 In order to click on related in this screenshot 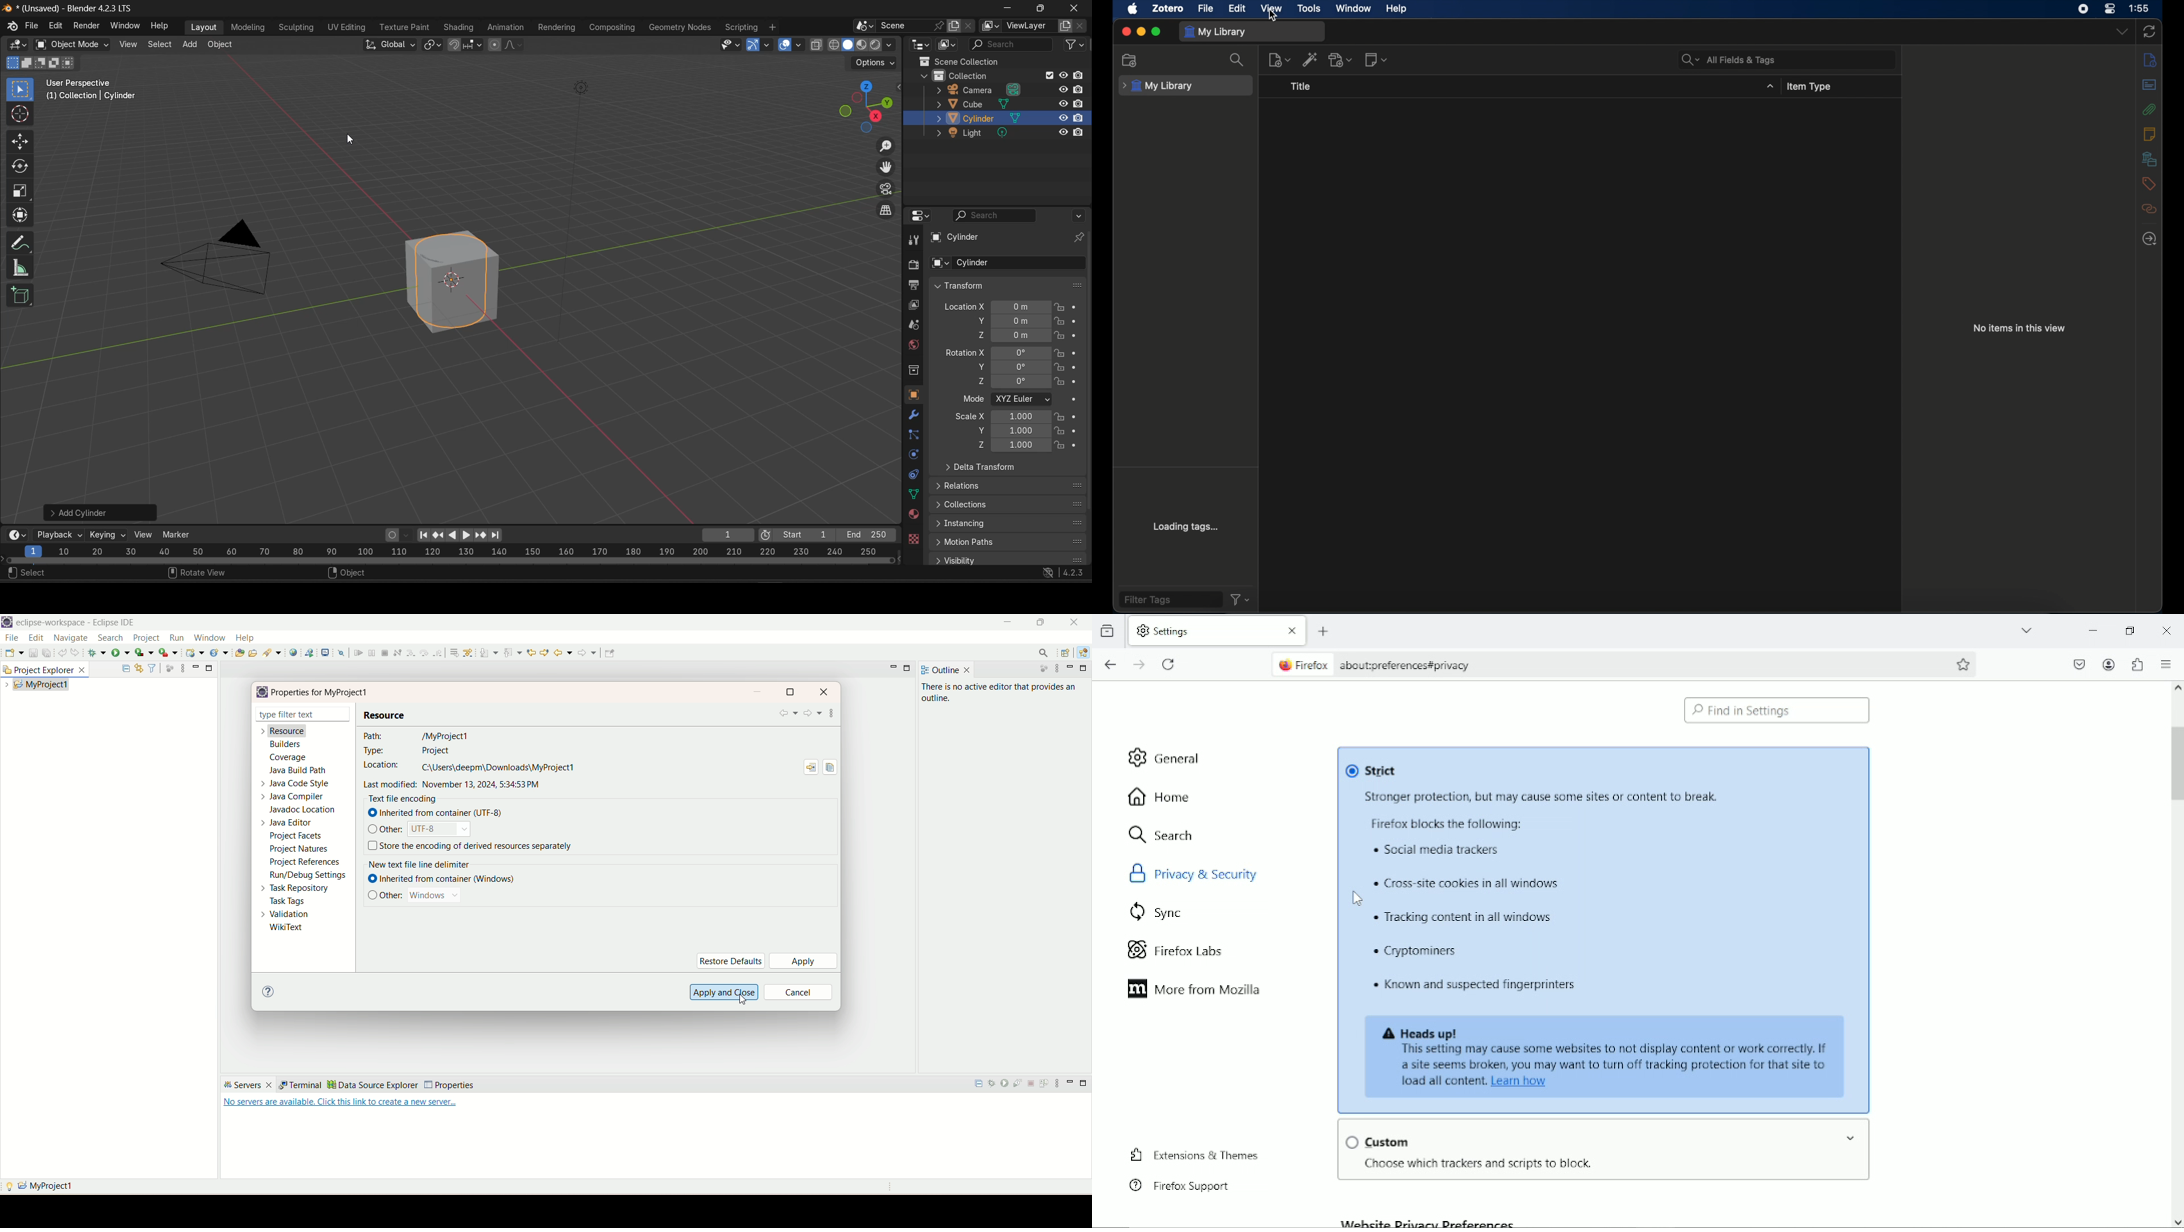, I will do `click(2149, 209)`.